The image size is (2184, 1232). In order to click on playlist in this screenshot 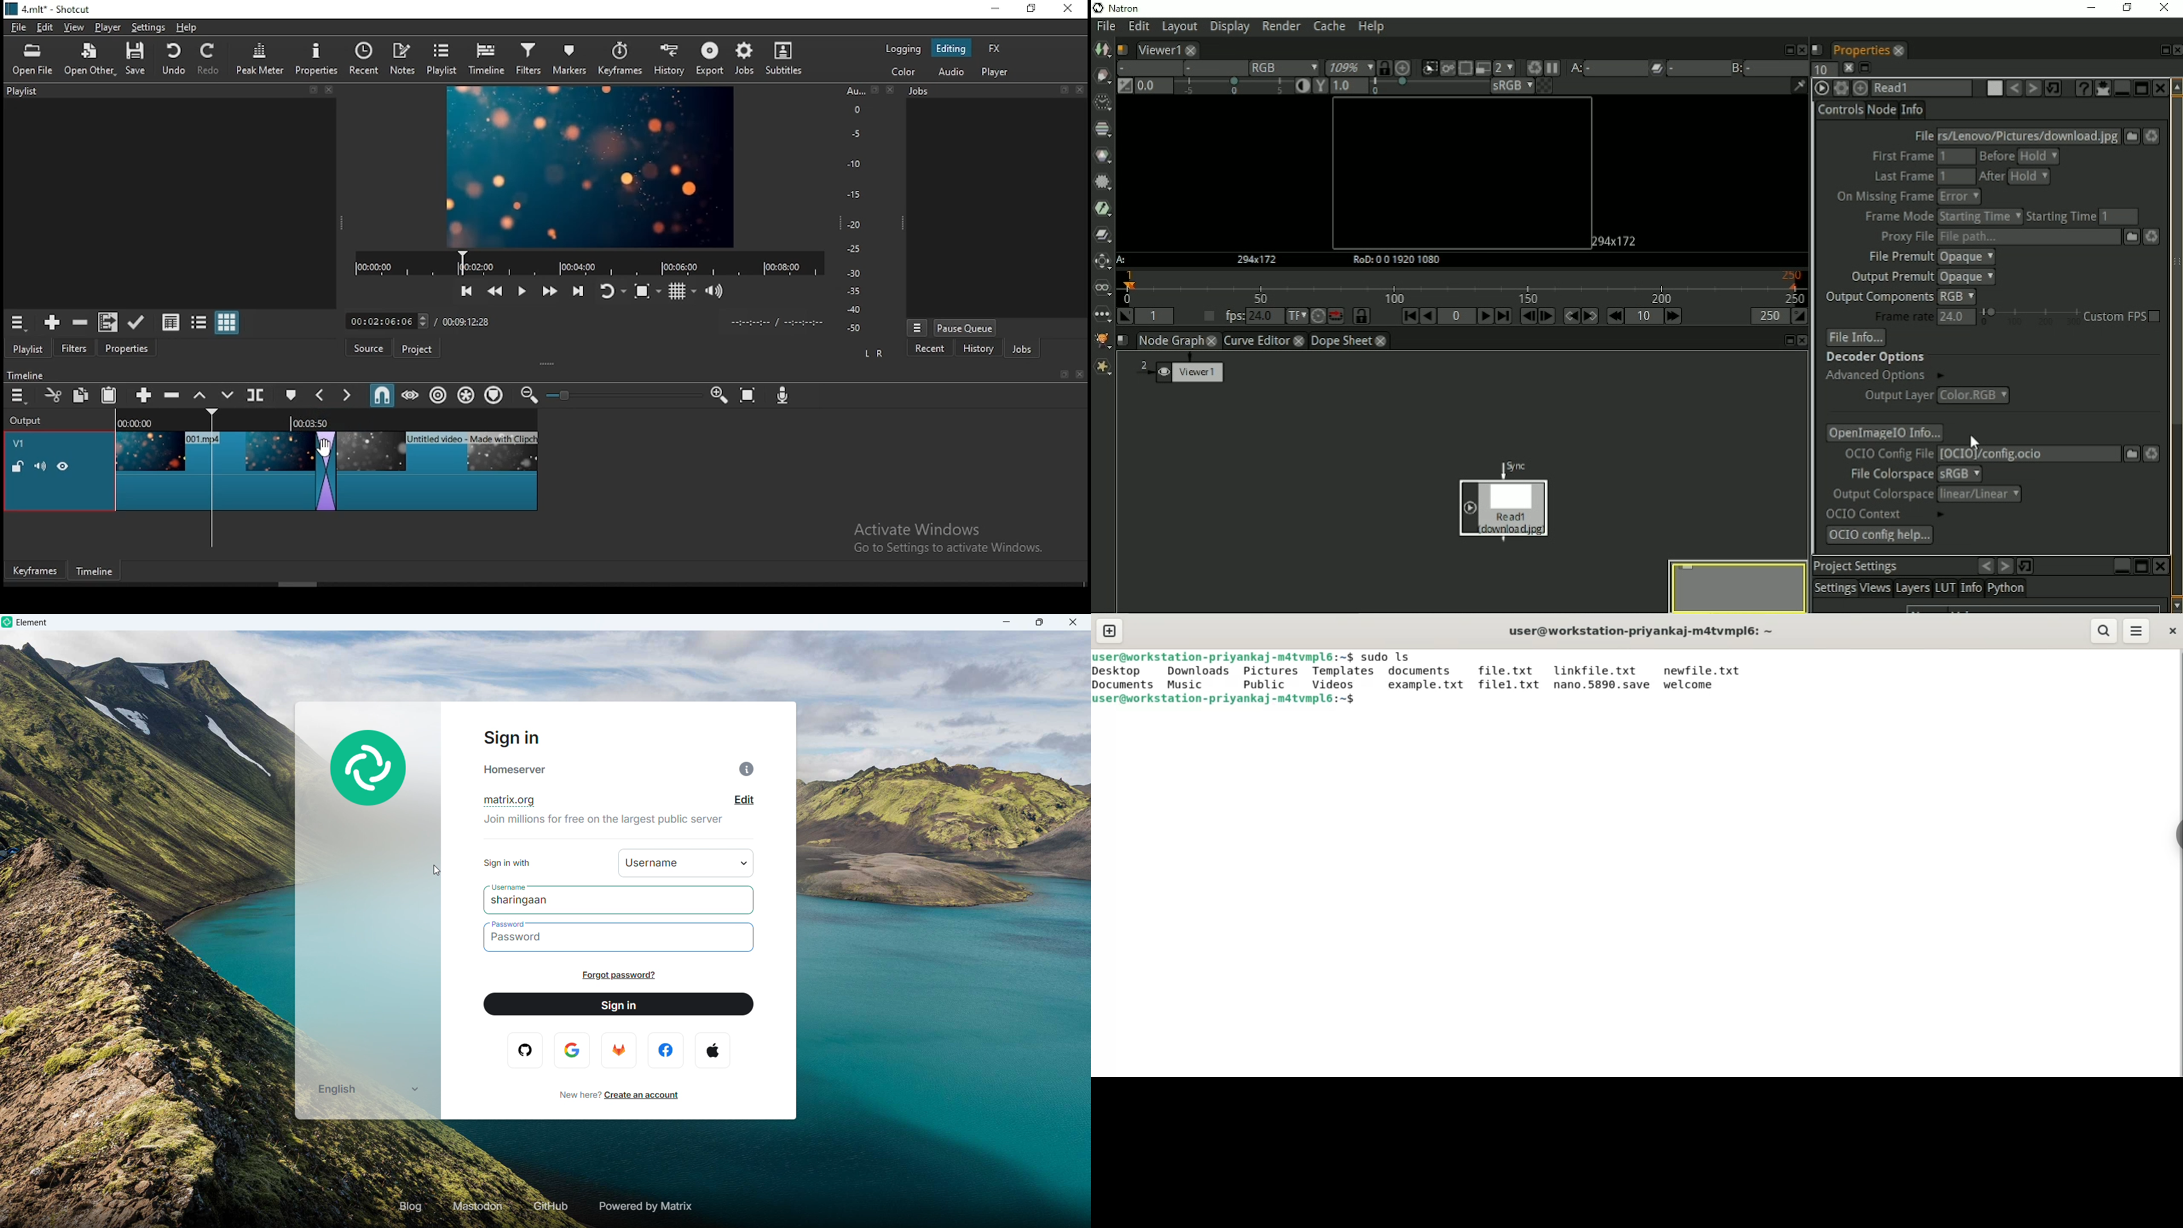, I will do `click(443, 59)`.